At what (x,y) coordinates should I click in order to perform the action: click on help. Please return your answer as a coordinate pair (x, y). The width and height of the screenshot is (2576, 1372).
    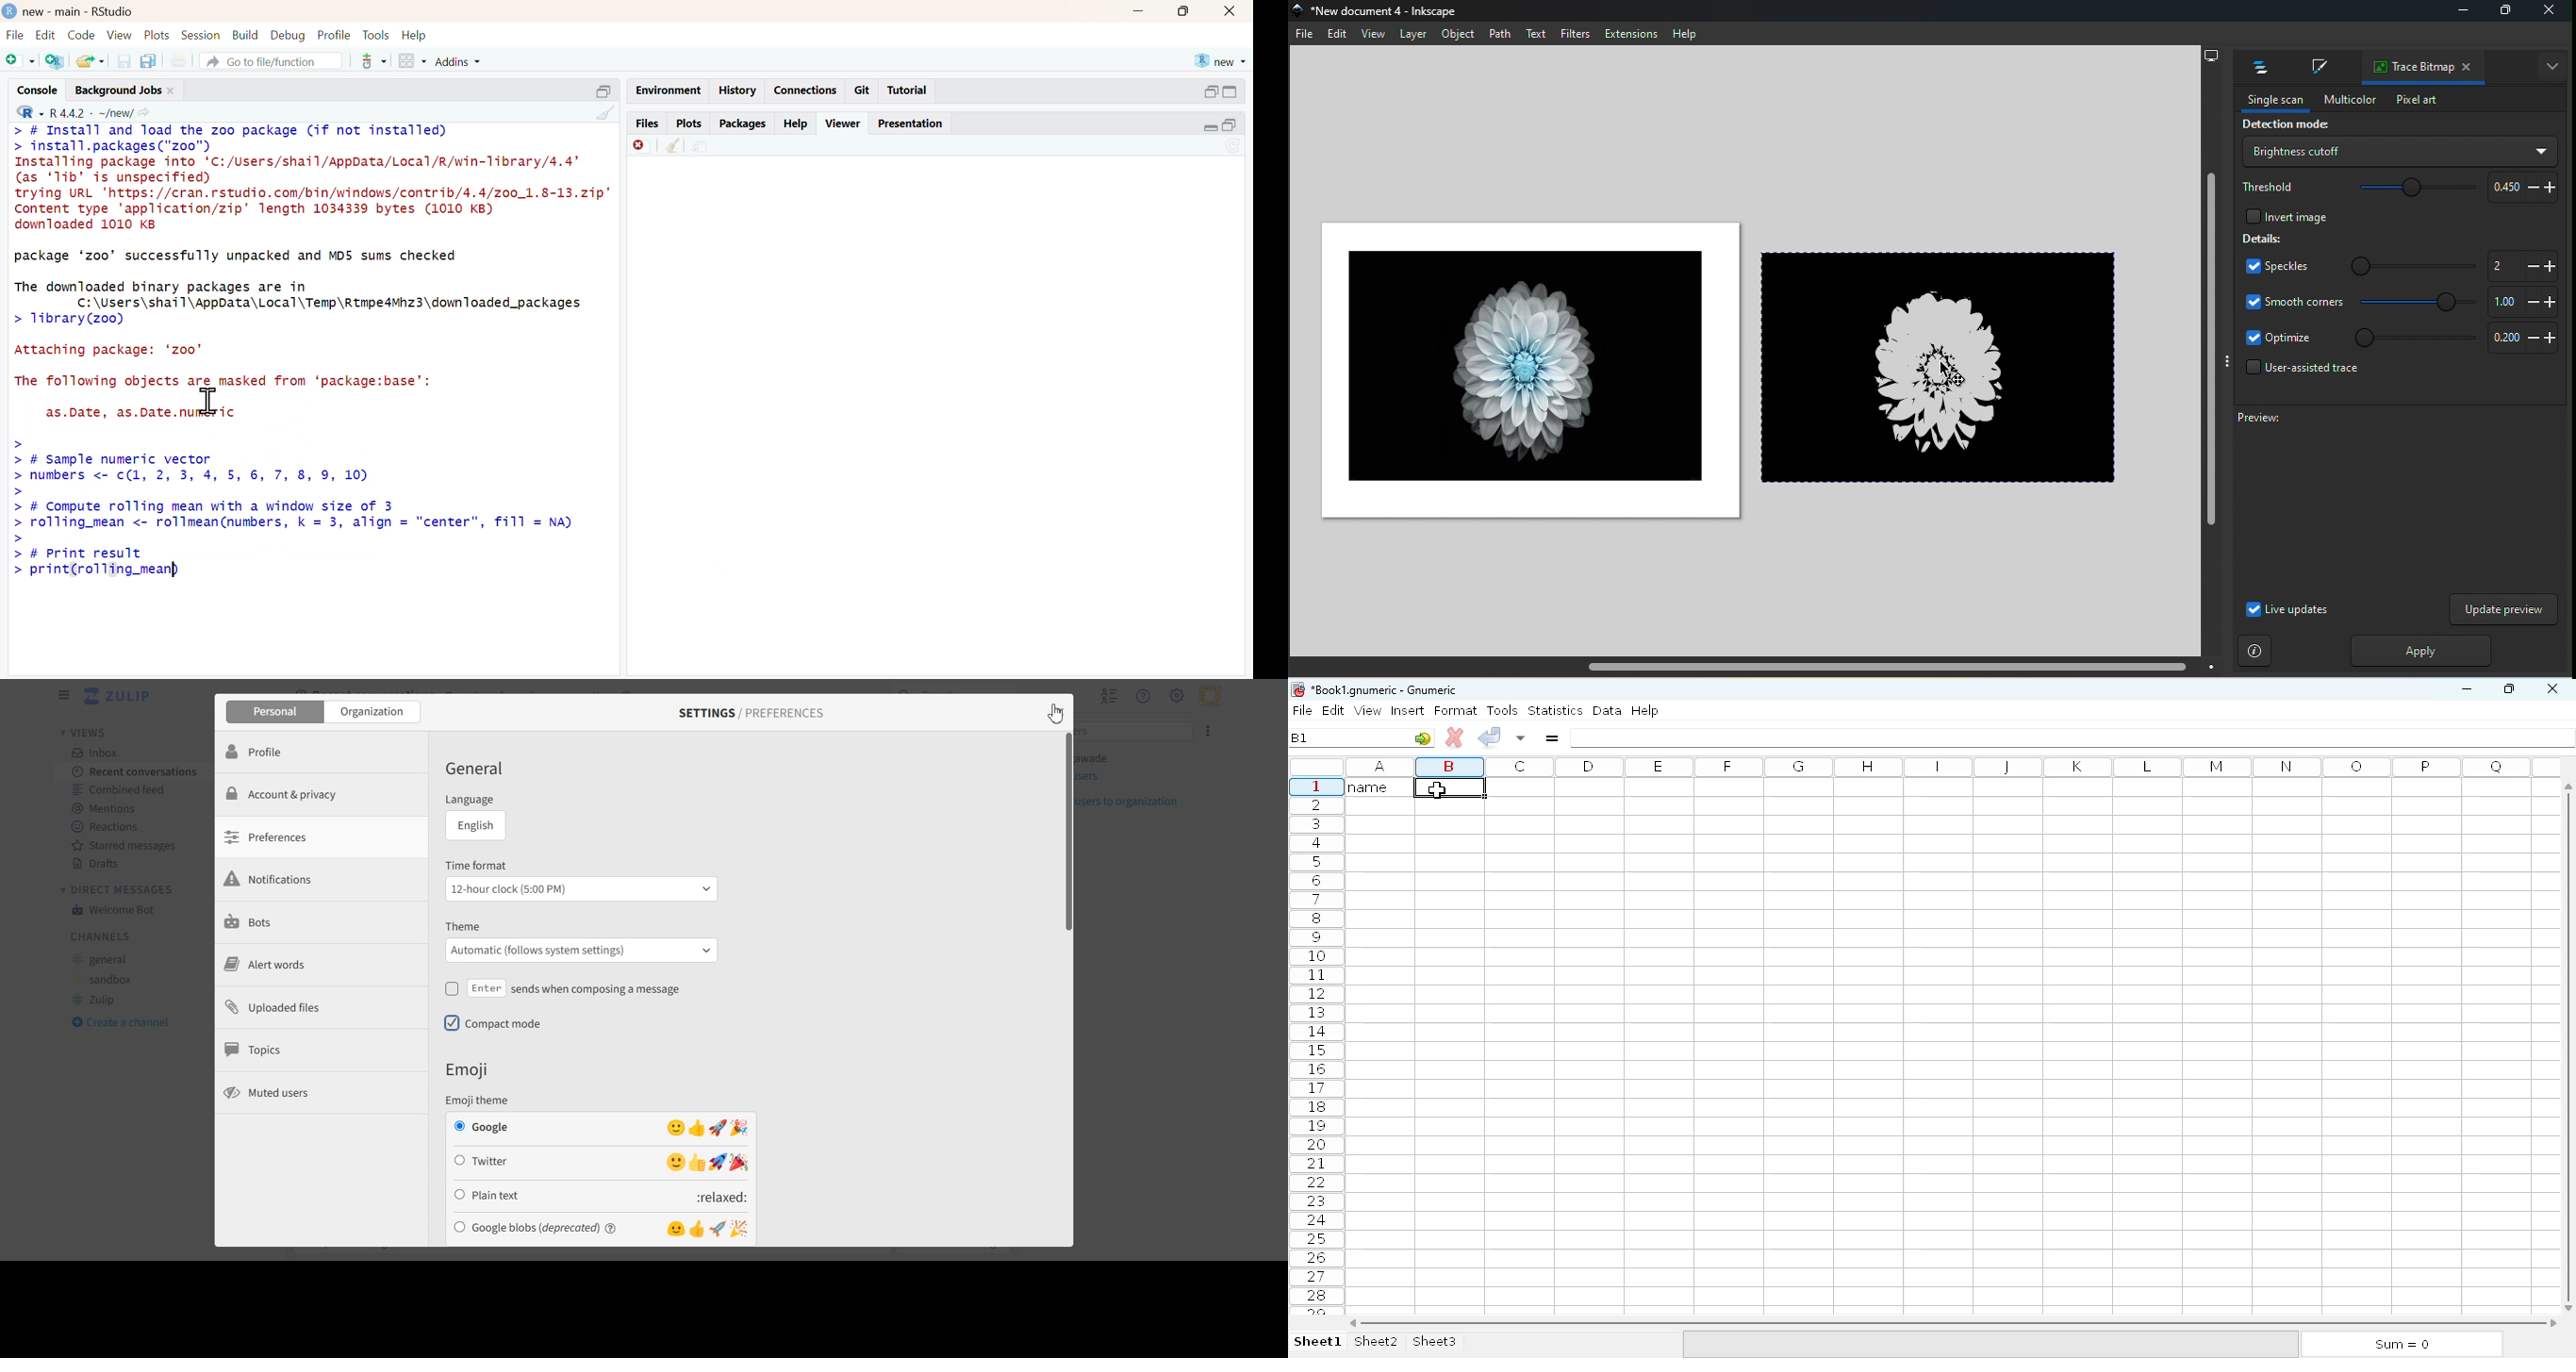
    Looking at the image, I should click on (797, 124).